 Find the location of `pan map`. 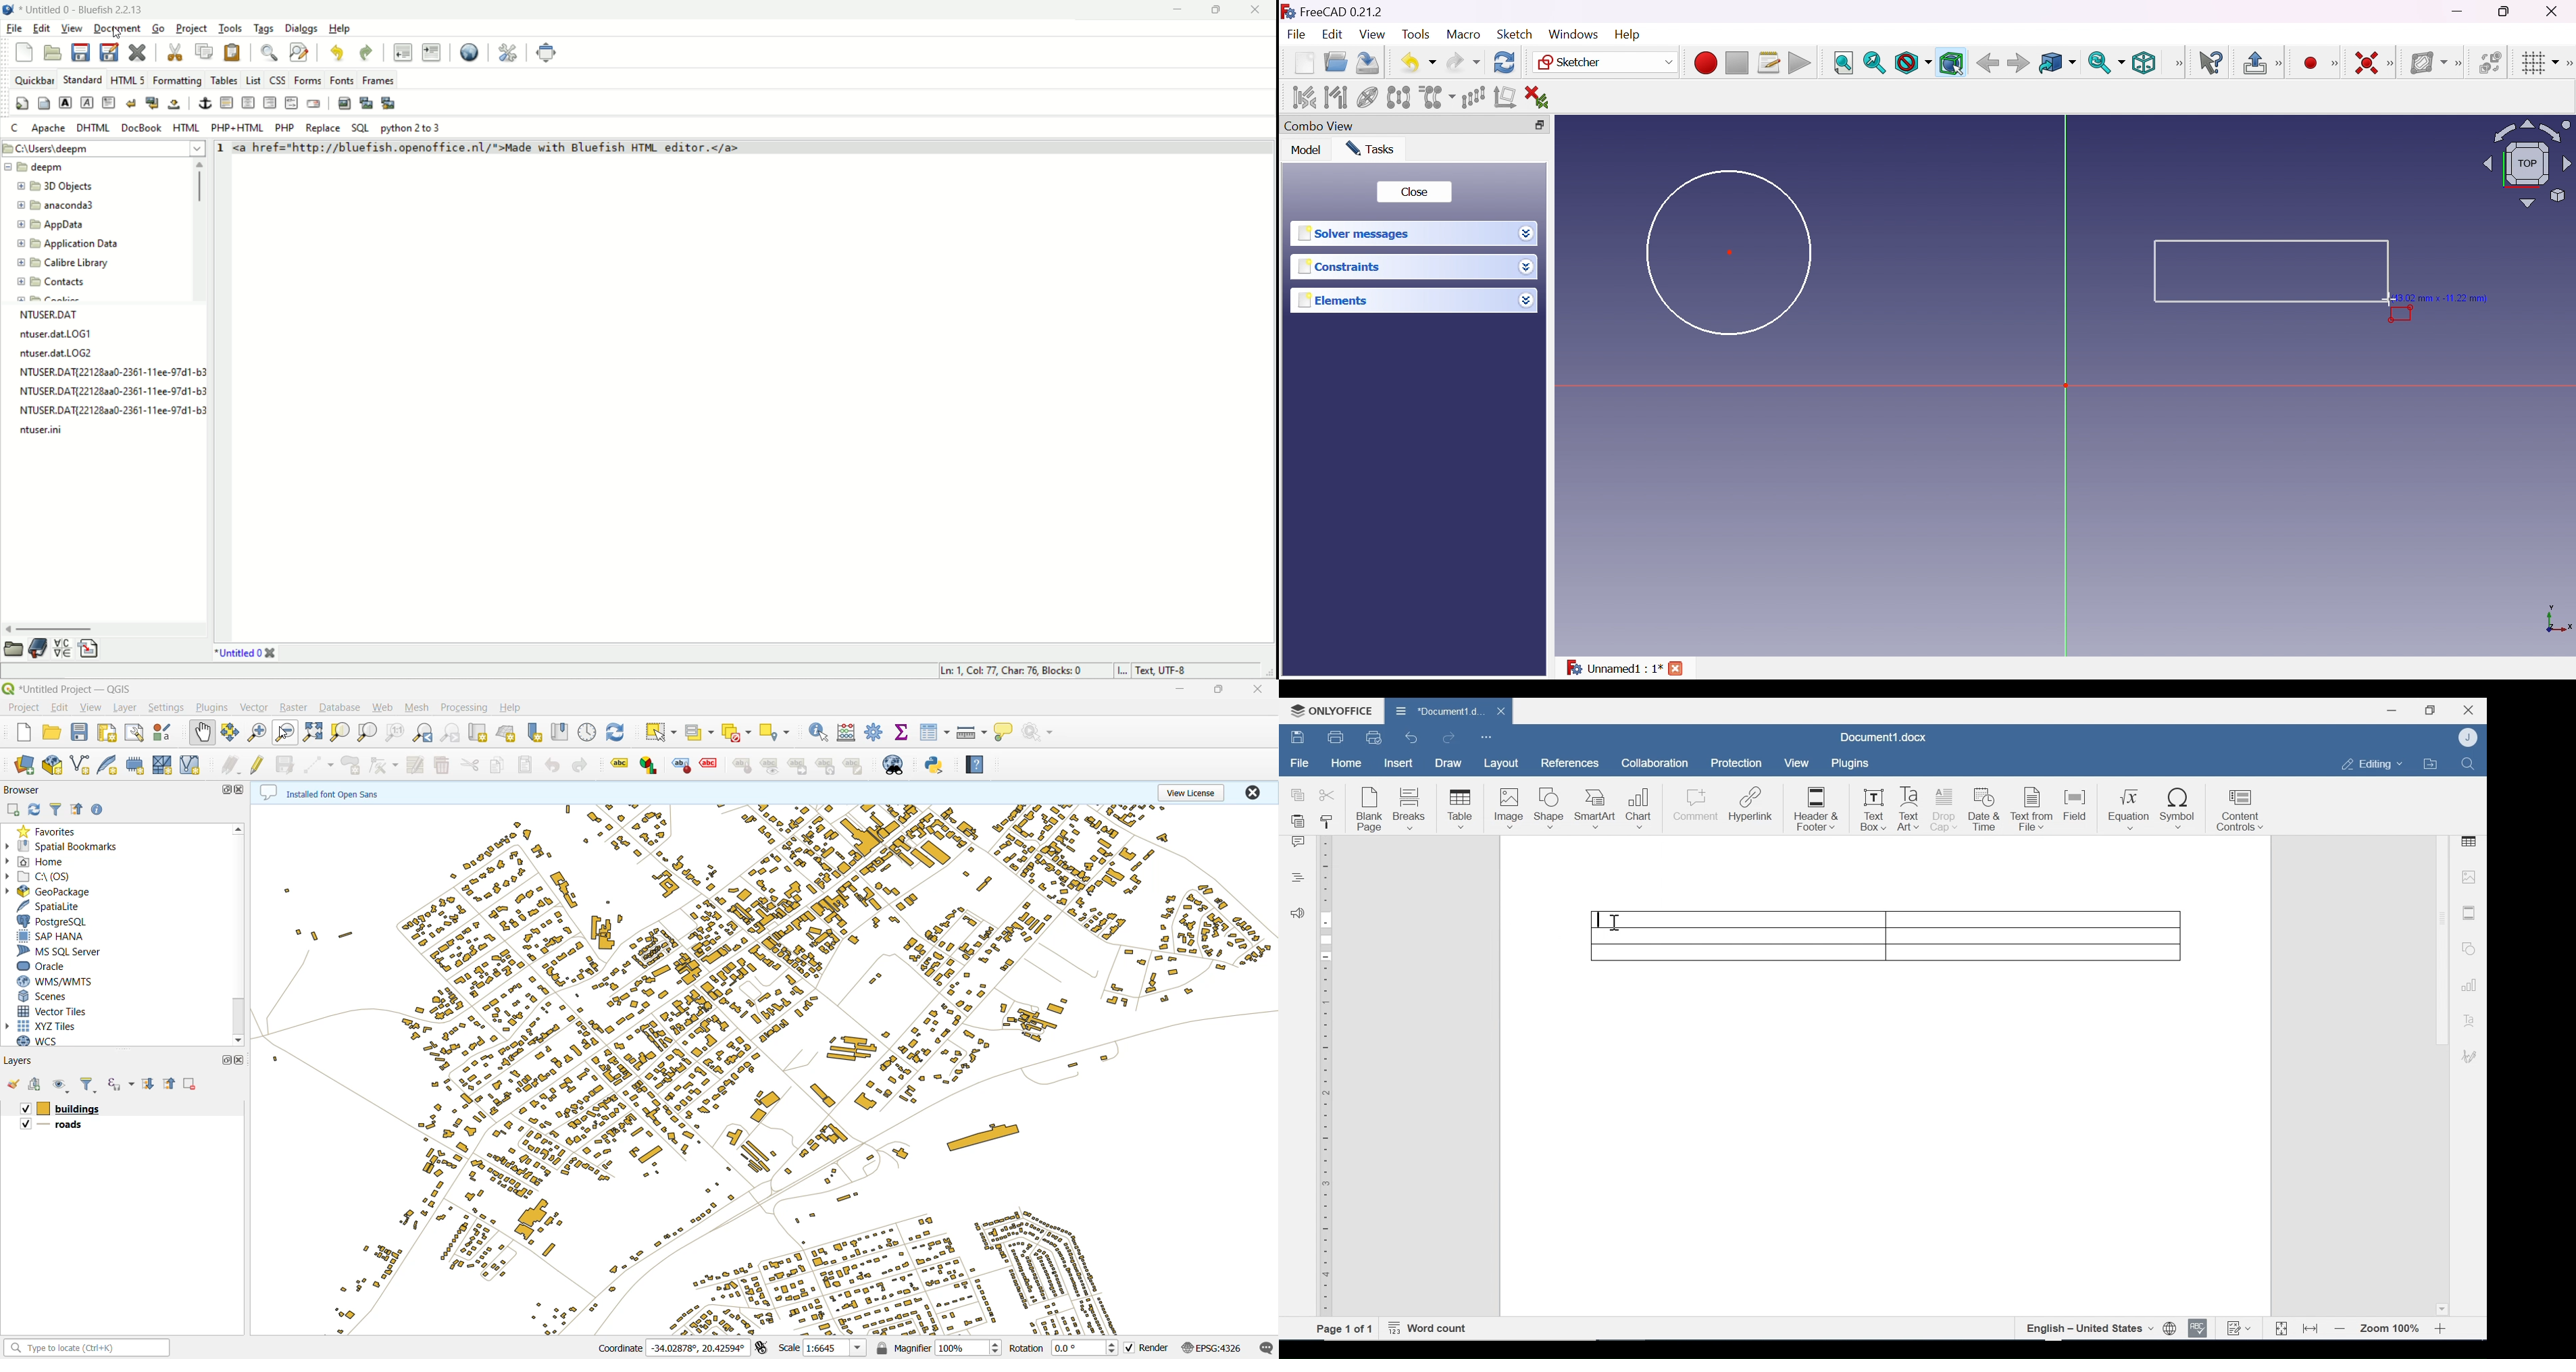

pan map is located at coordinates (202, 733).